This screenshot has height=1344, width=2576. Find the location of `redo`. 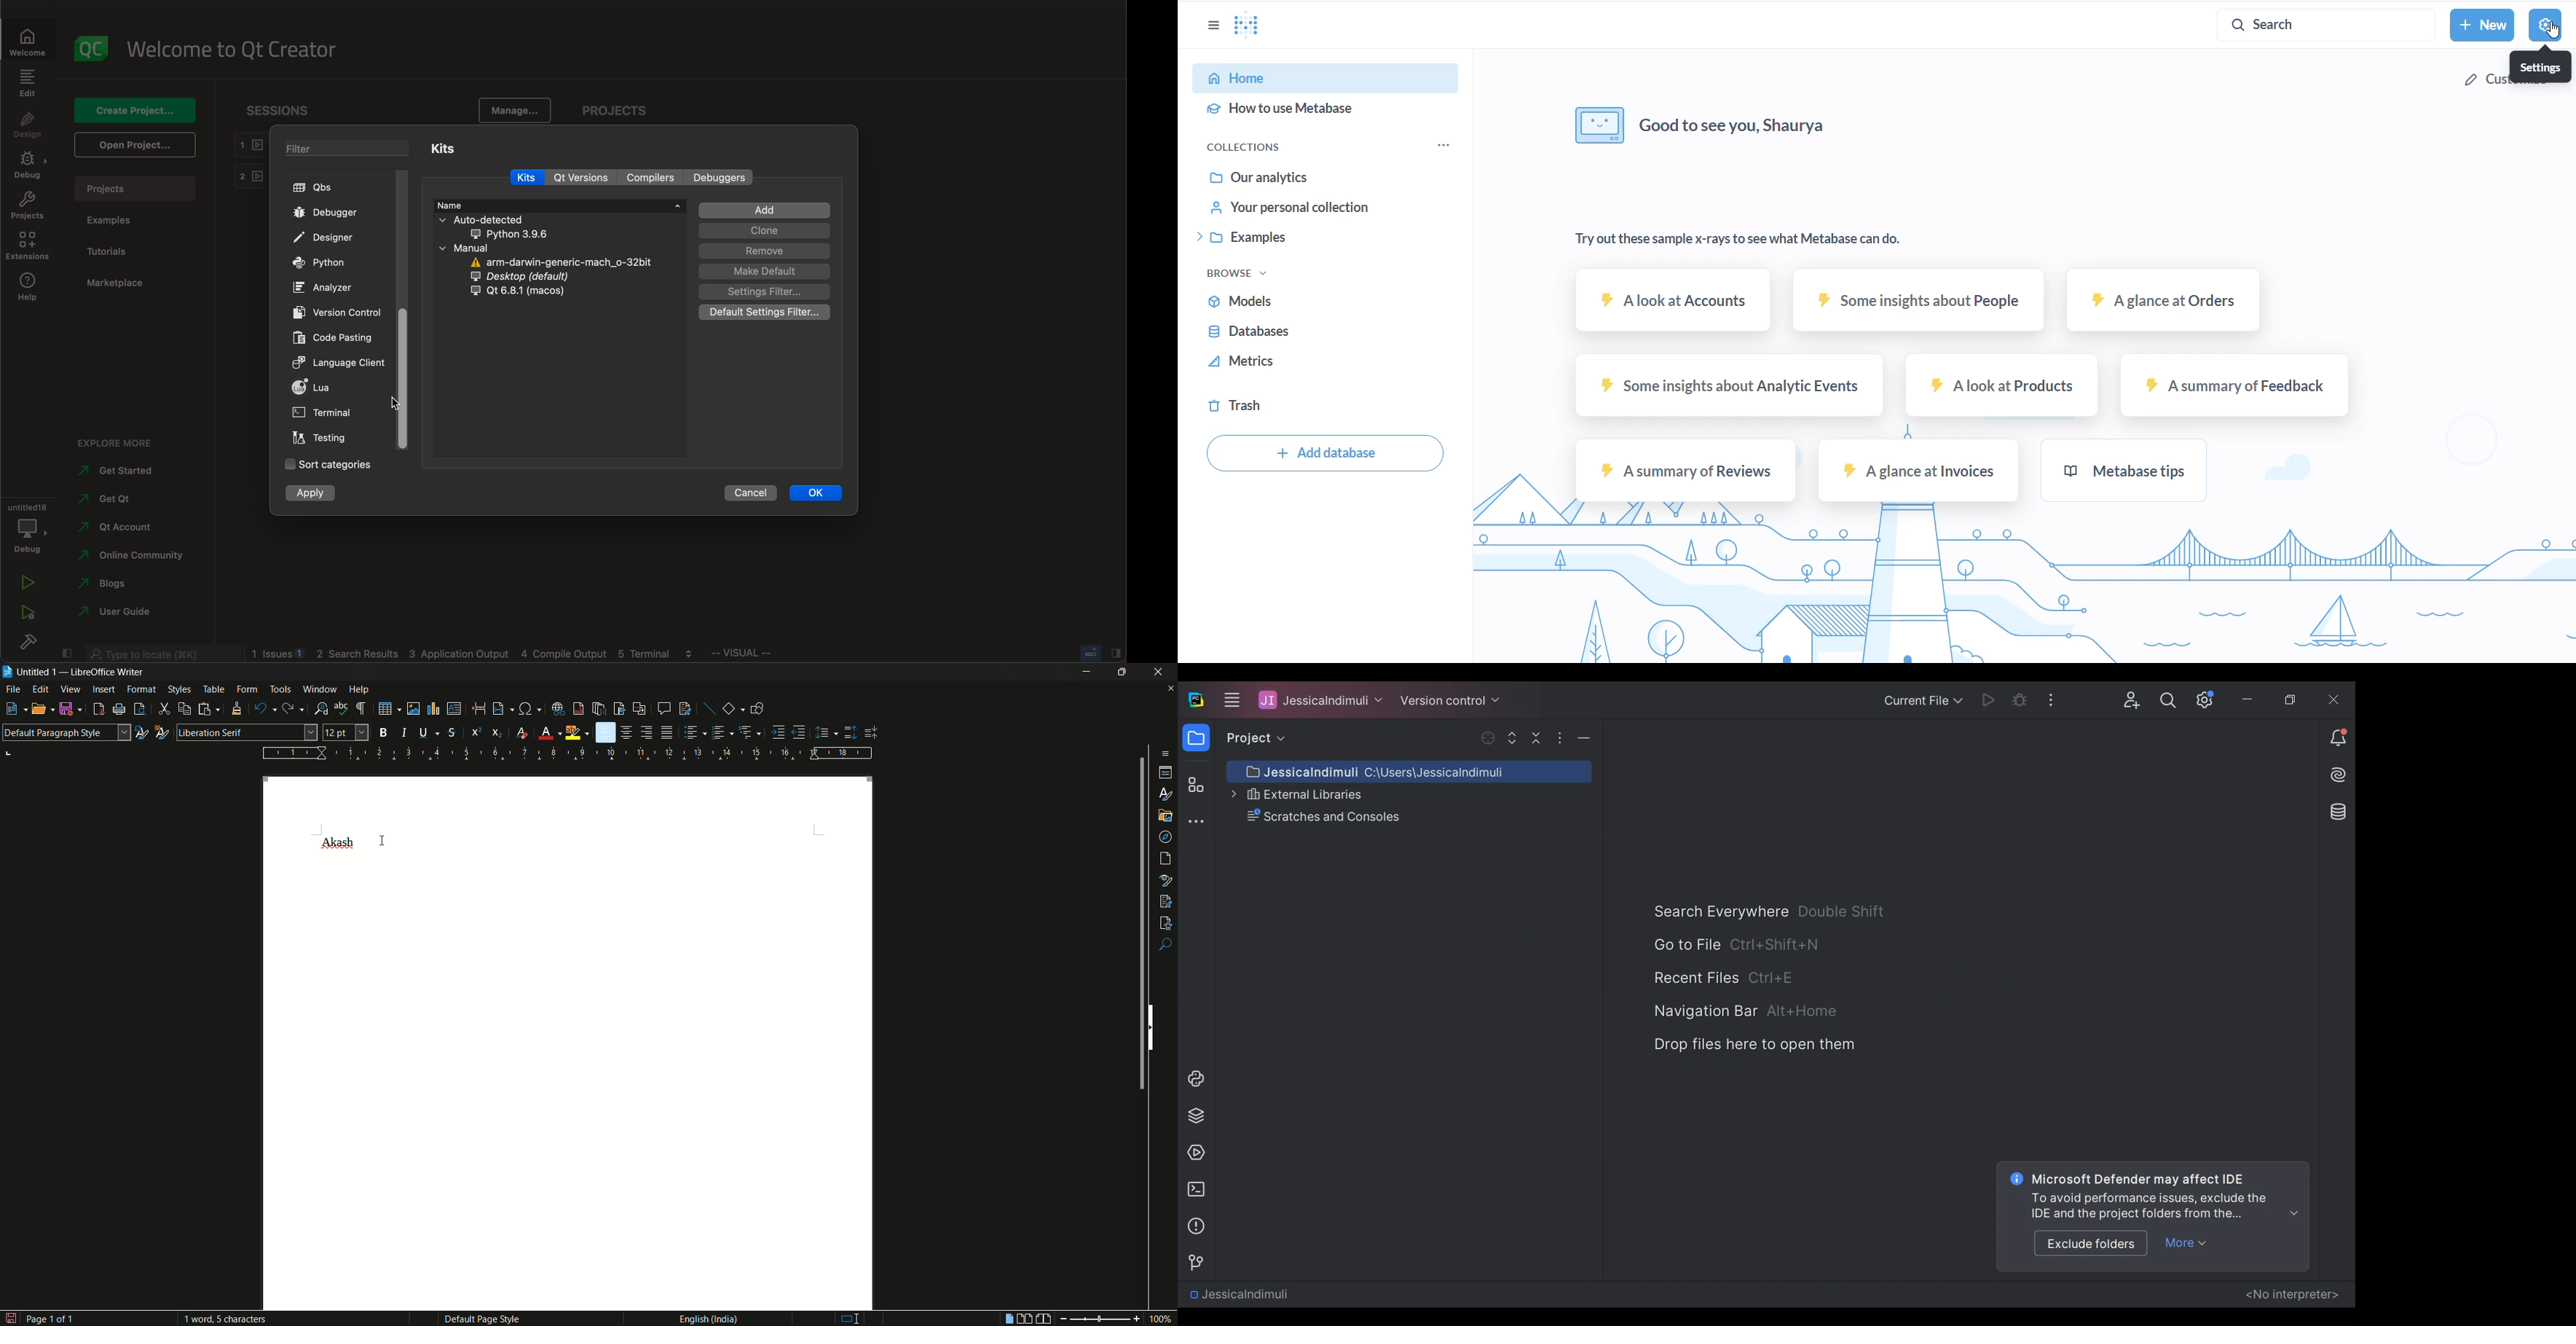

redo is located at coordinates (287, 708).